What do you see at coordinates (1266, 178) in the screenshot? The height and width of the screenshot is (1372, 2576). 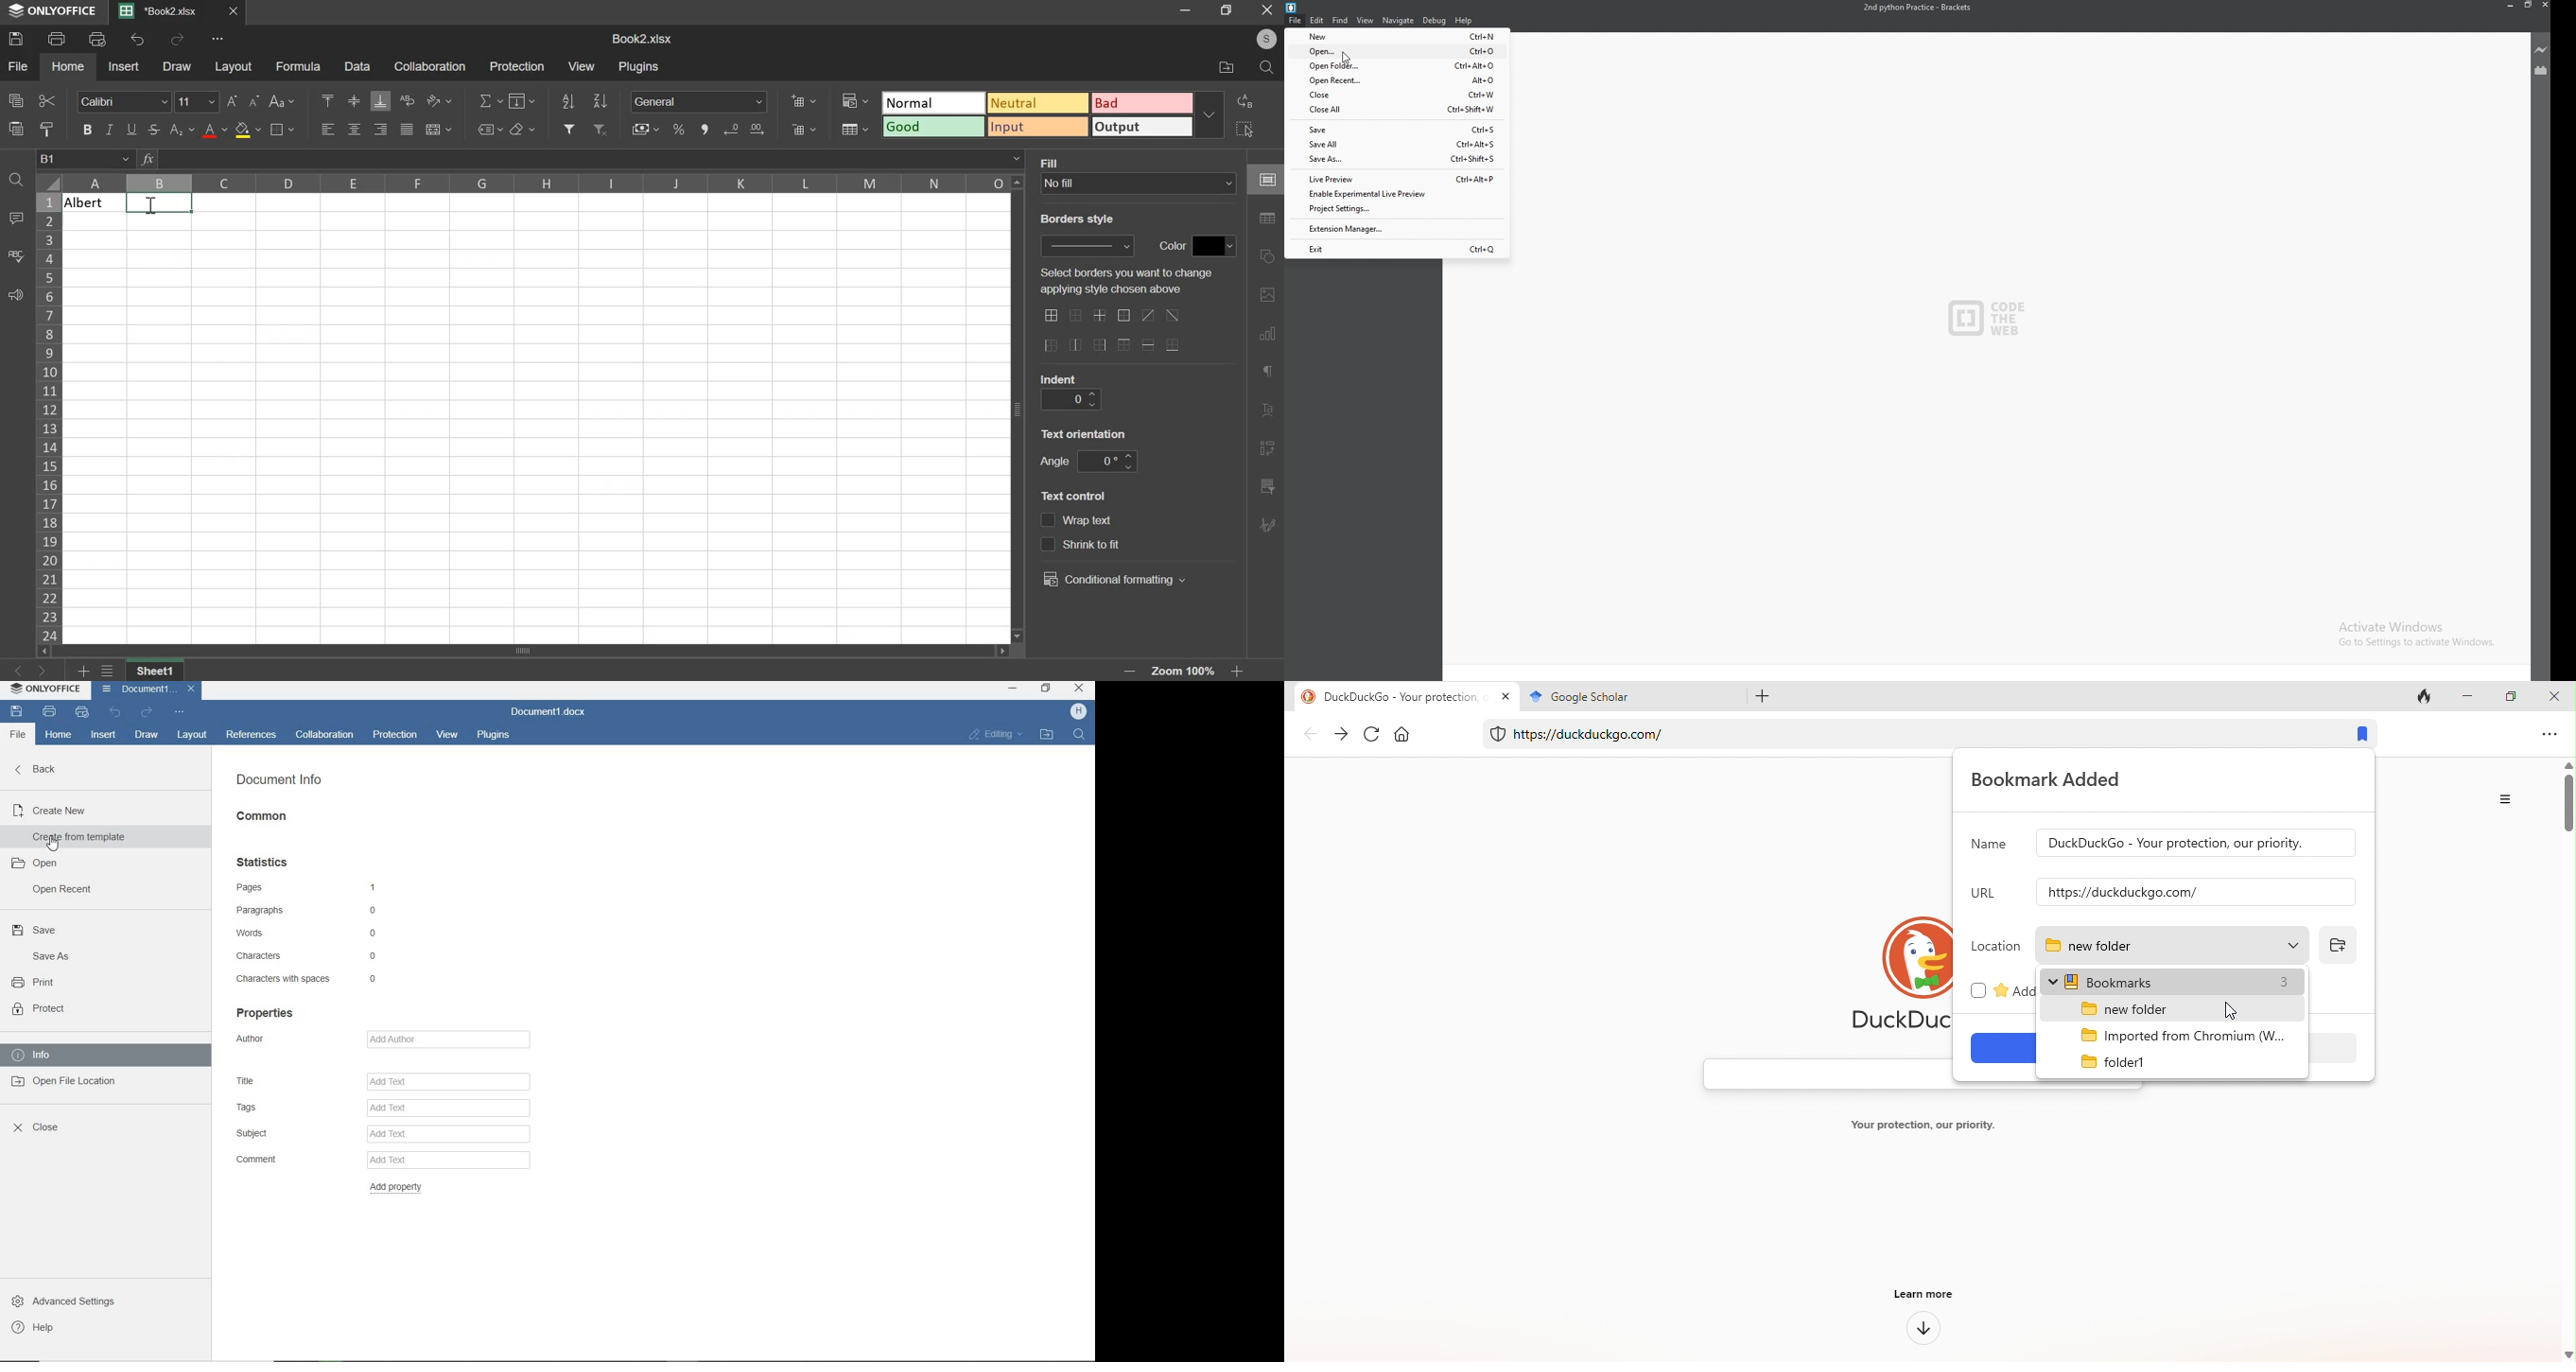 I see `cell settings` at bounding box center [1266, 178].